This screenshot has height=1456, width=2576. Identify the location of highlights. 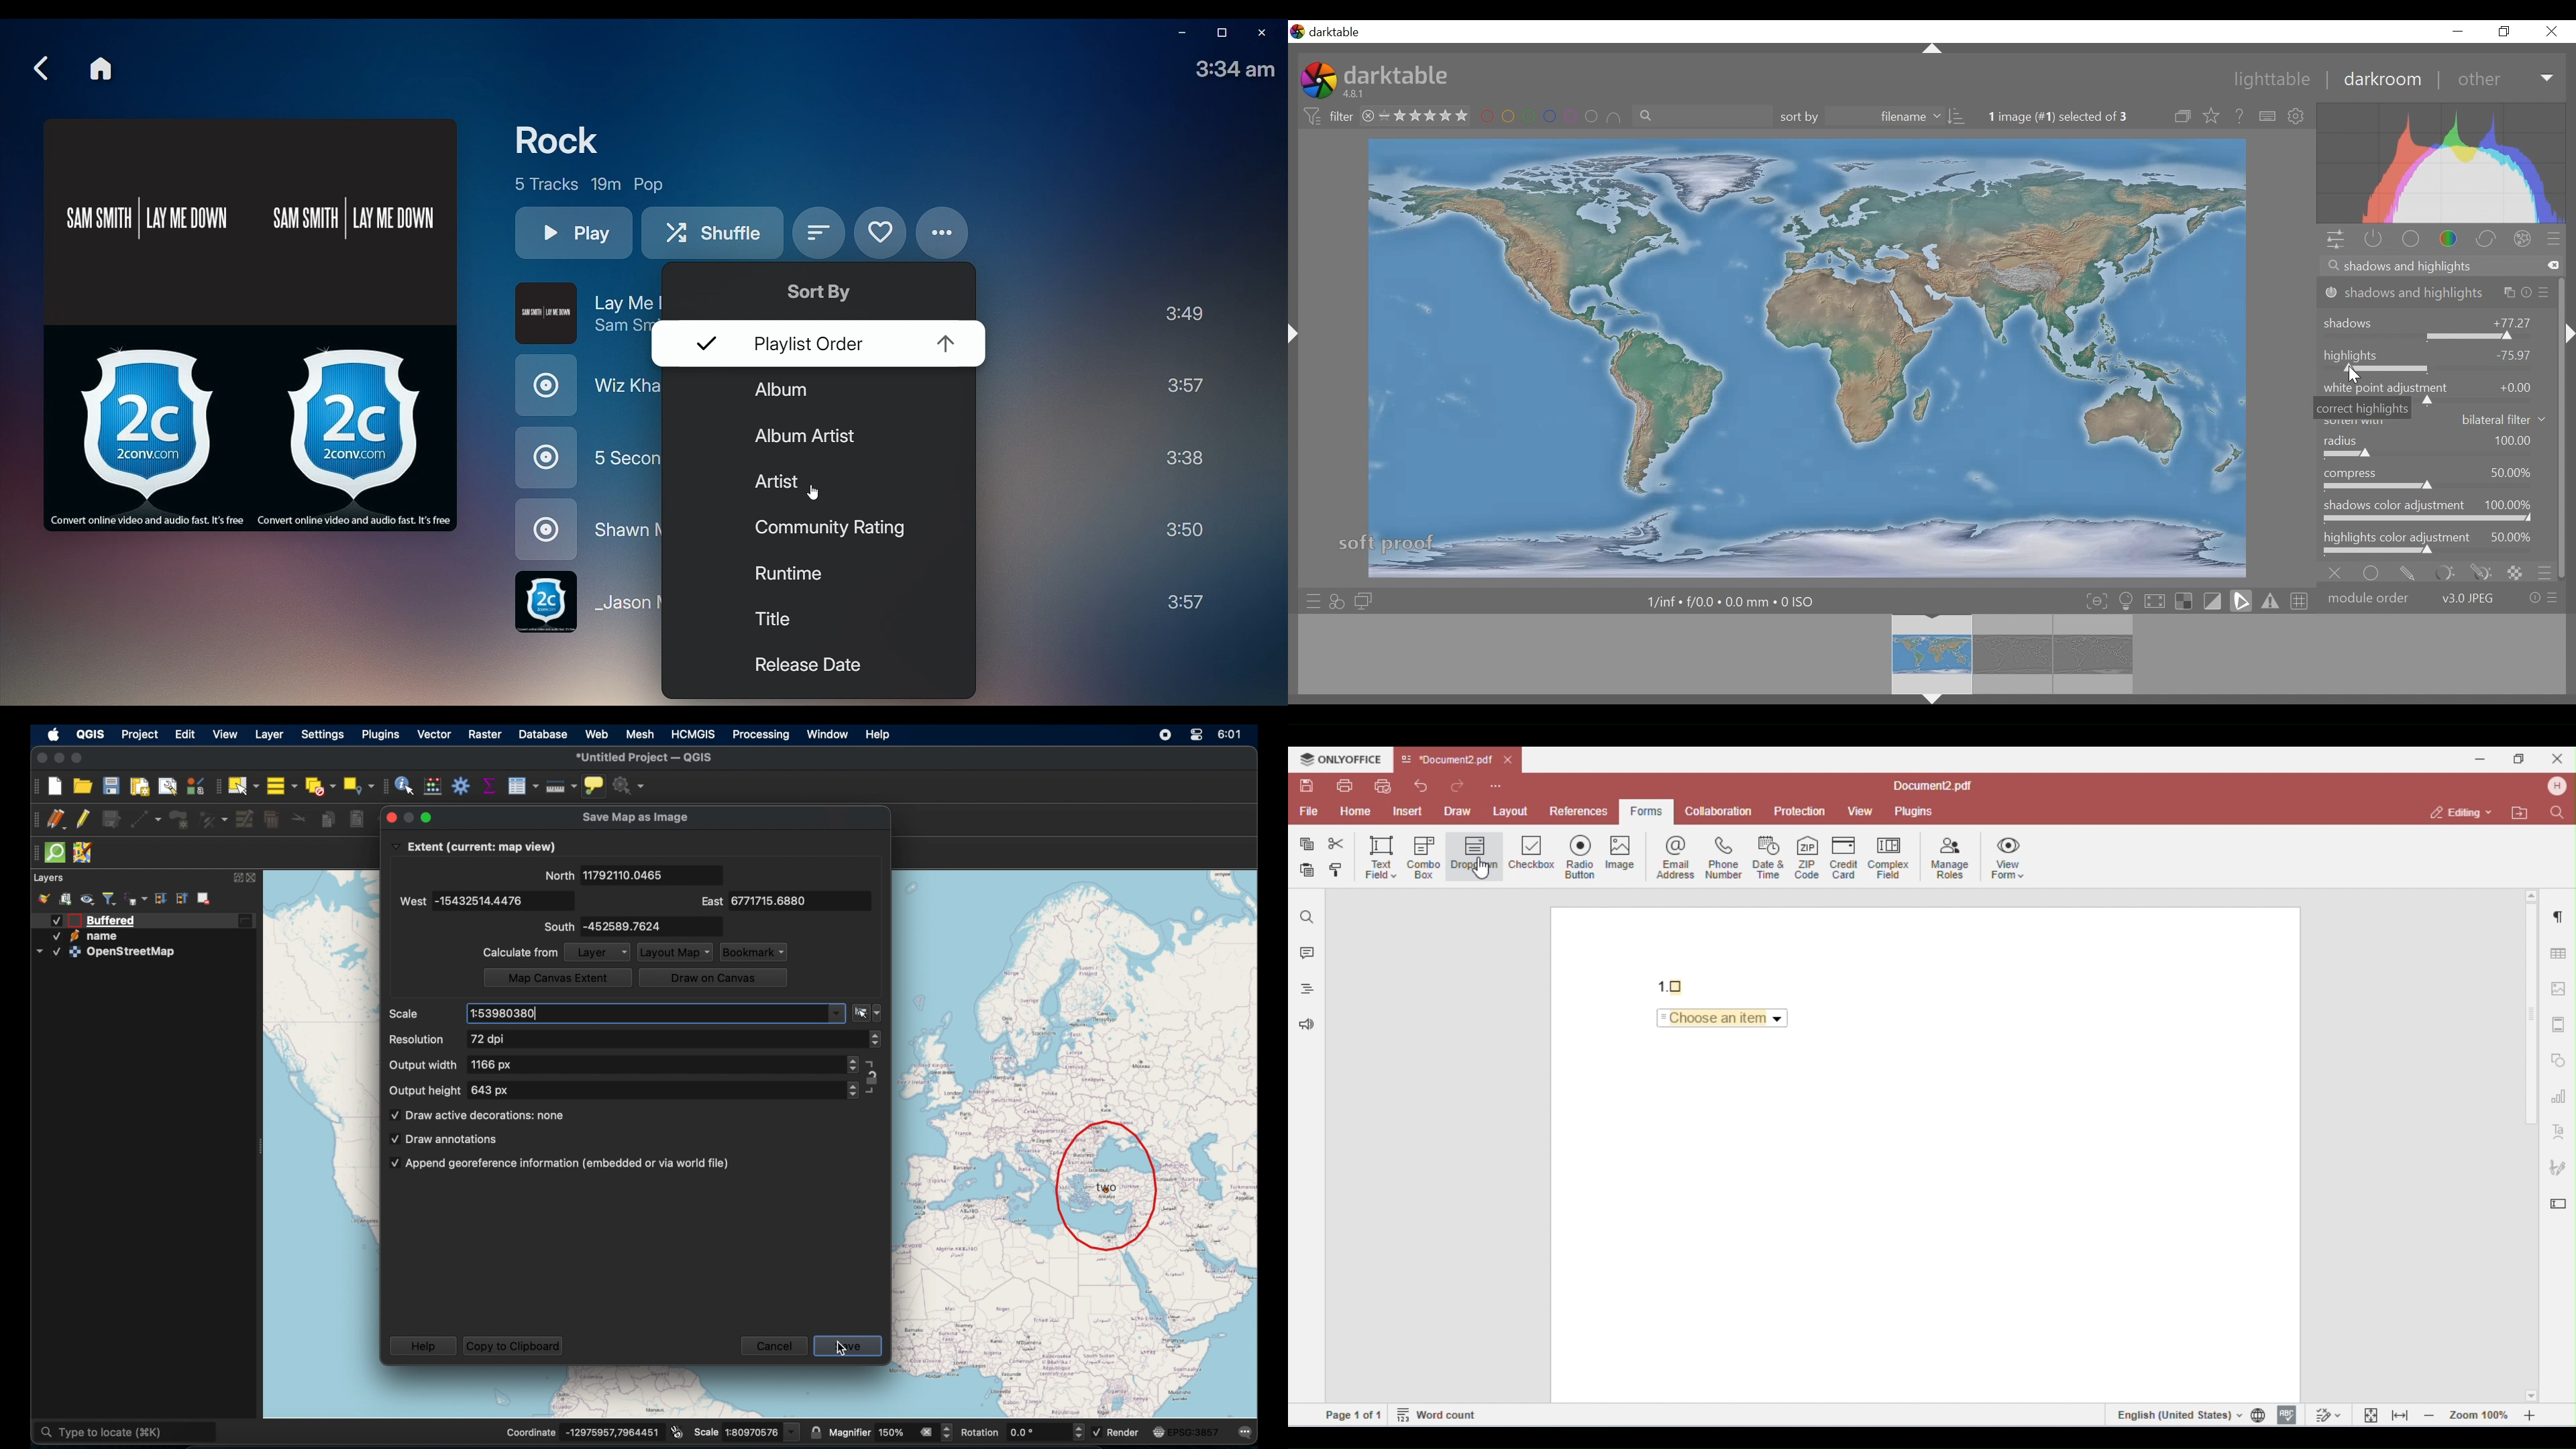
(2436, 359).